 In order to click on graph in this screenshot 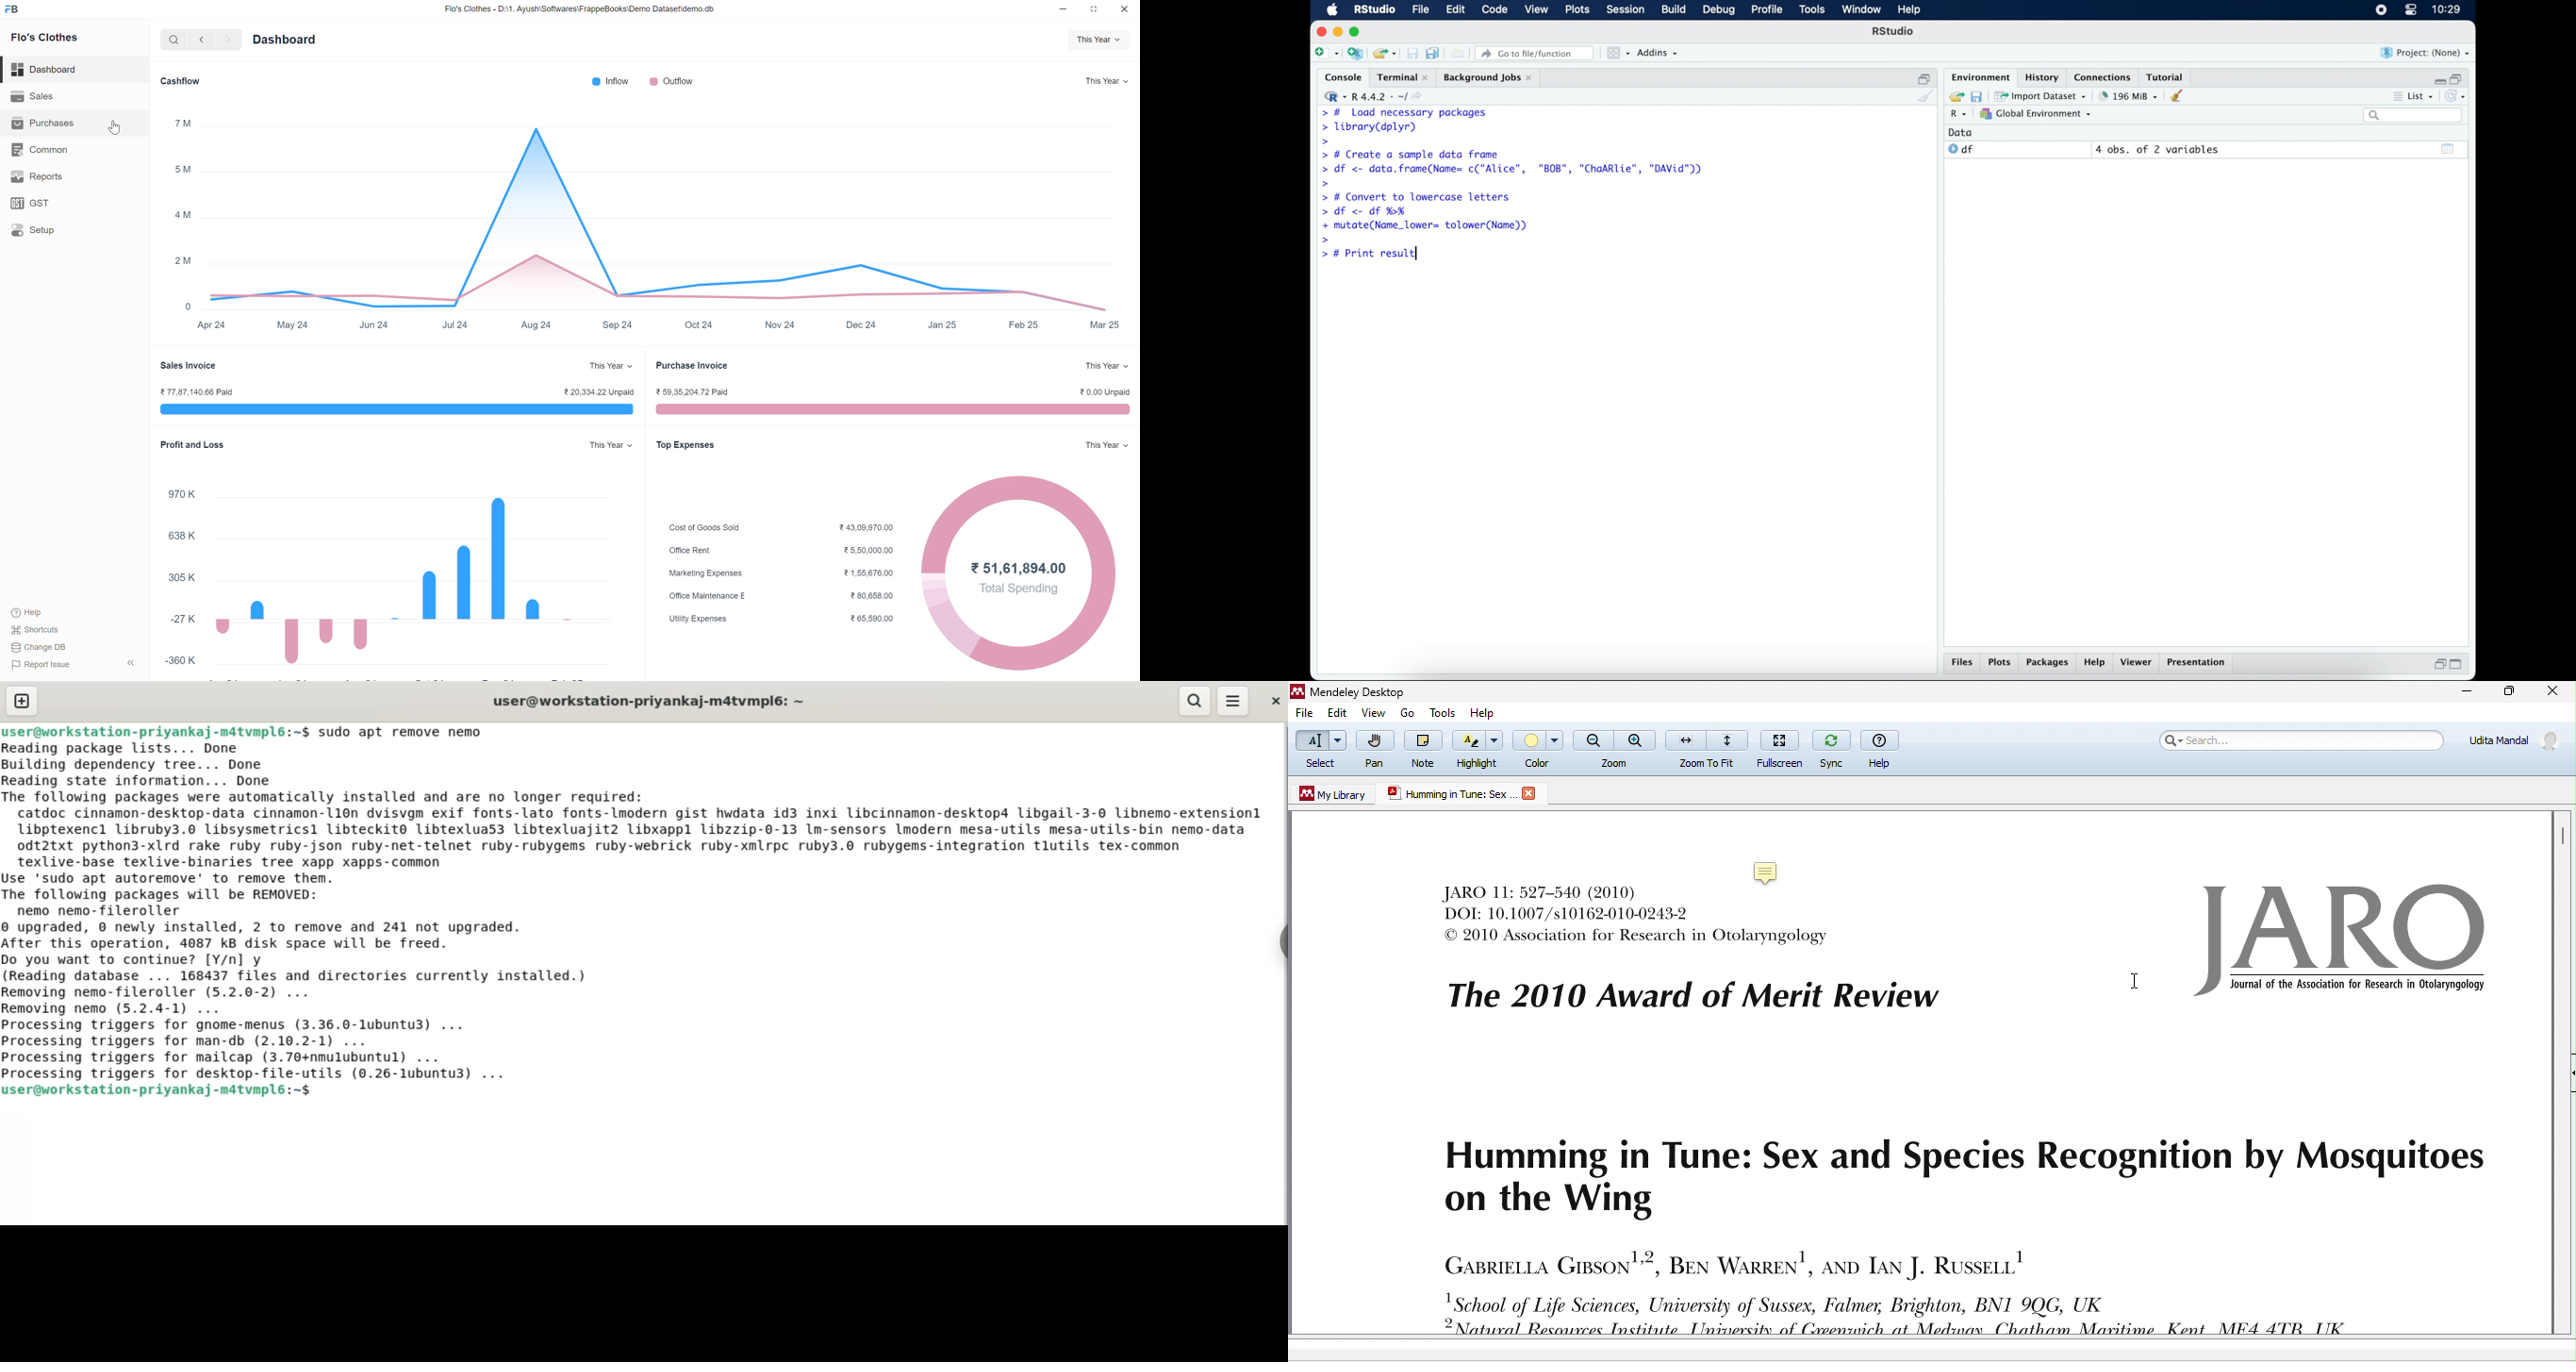, I will do `click(666, 205)`.